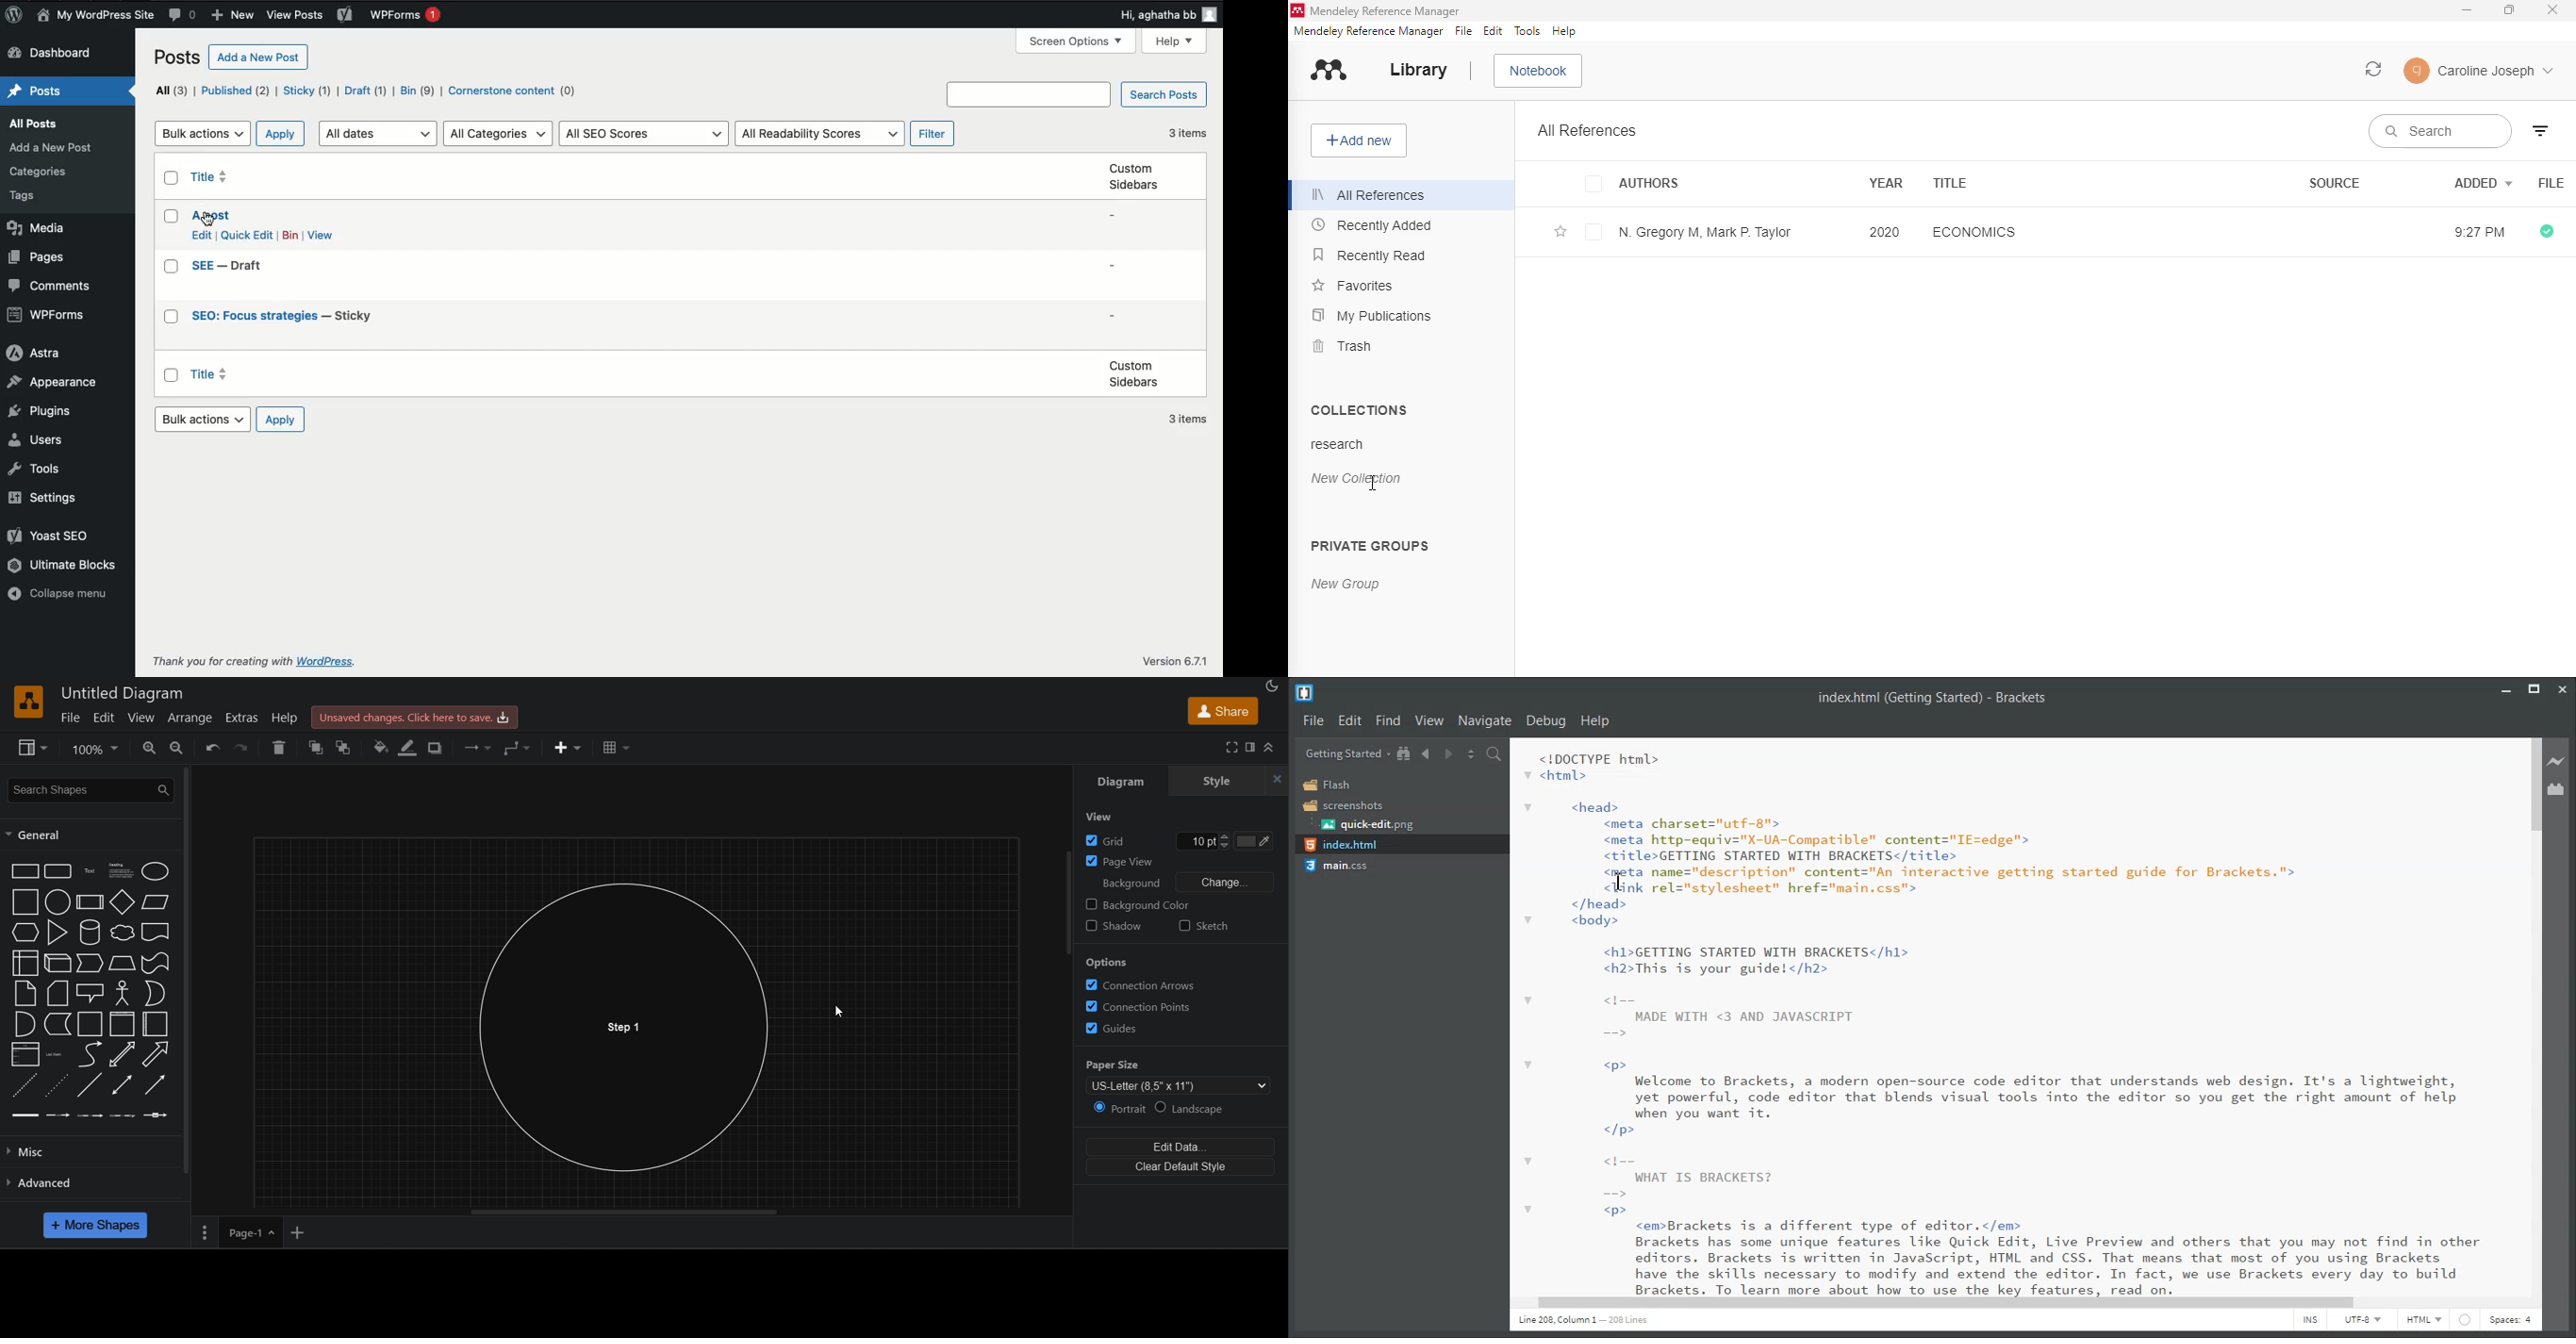  I want to click on search shapes, so click(87, 789).